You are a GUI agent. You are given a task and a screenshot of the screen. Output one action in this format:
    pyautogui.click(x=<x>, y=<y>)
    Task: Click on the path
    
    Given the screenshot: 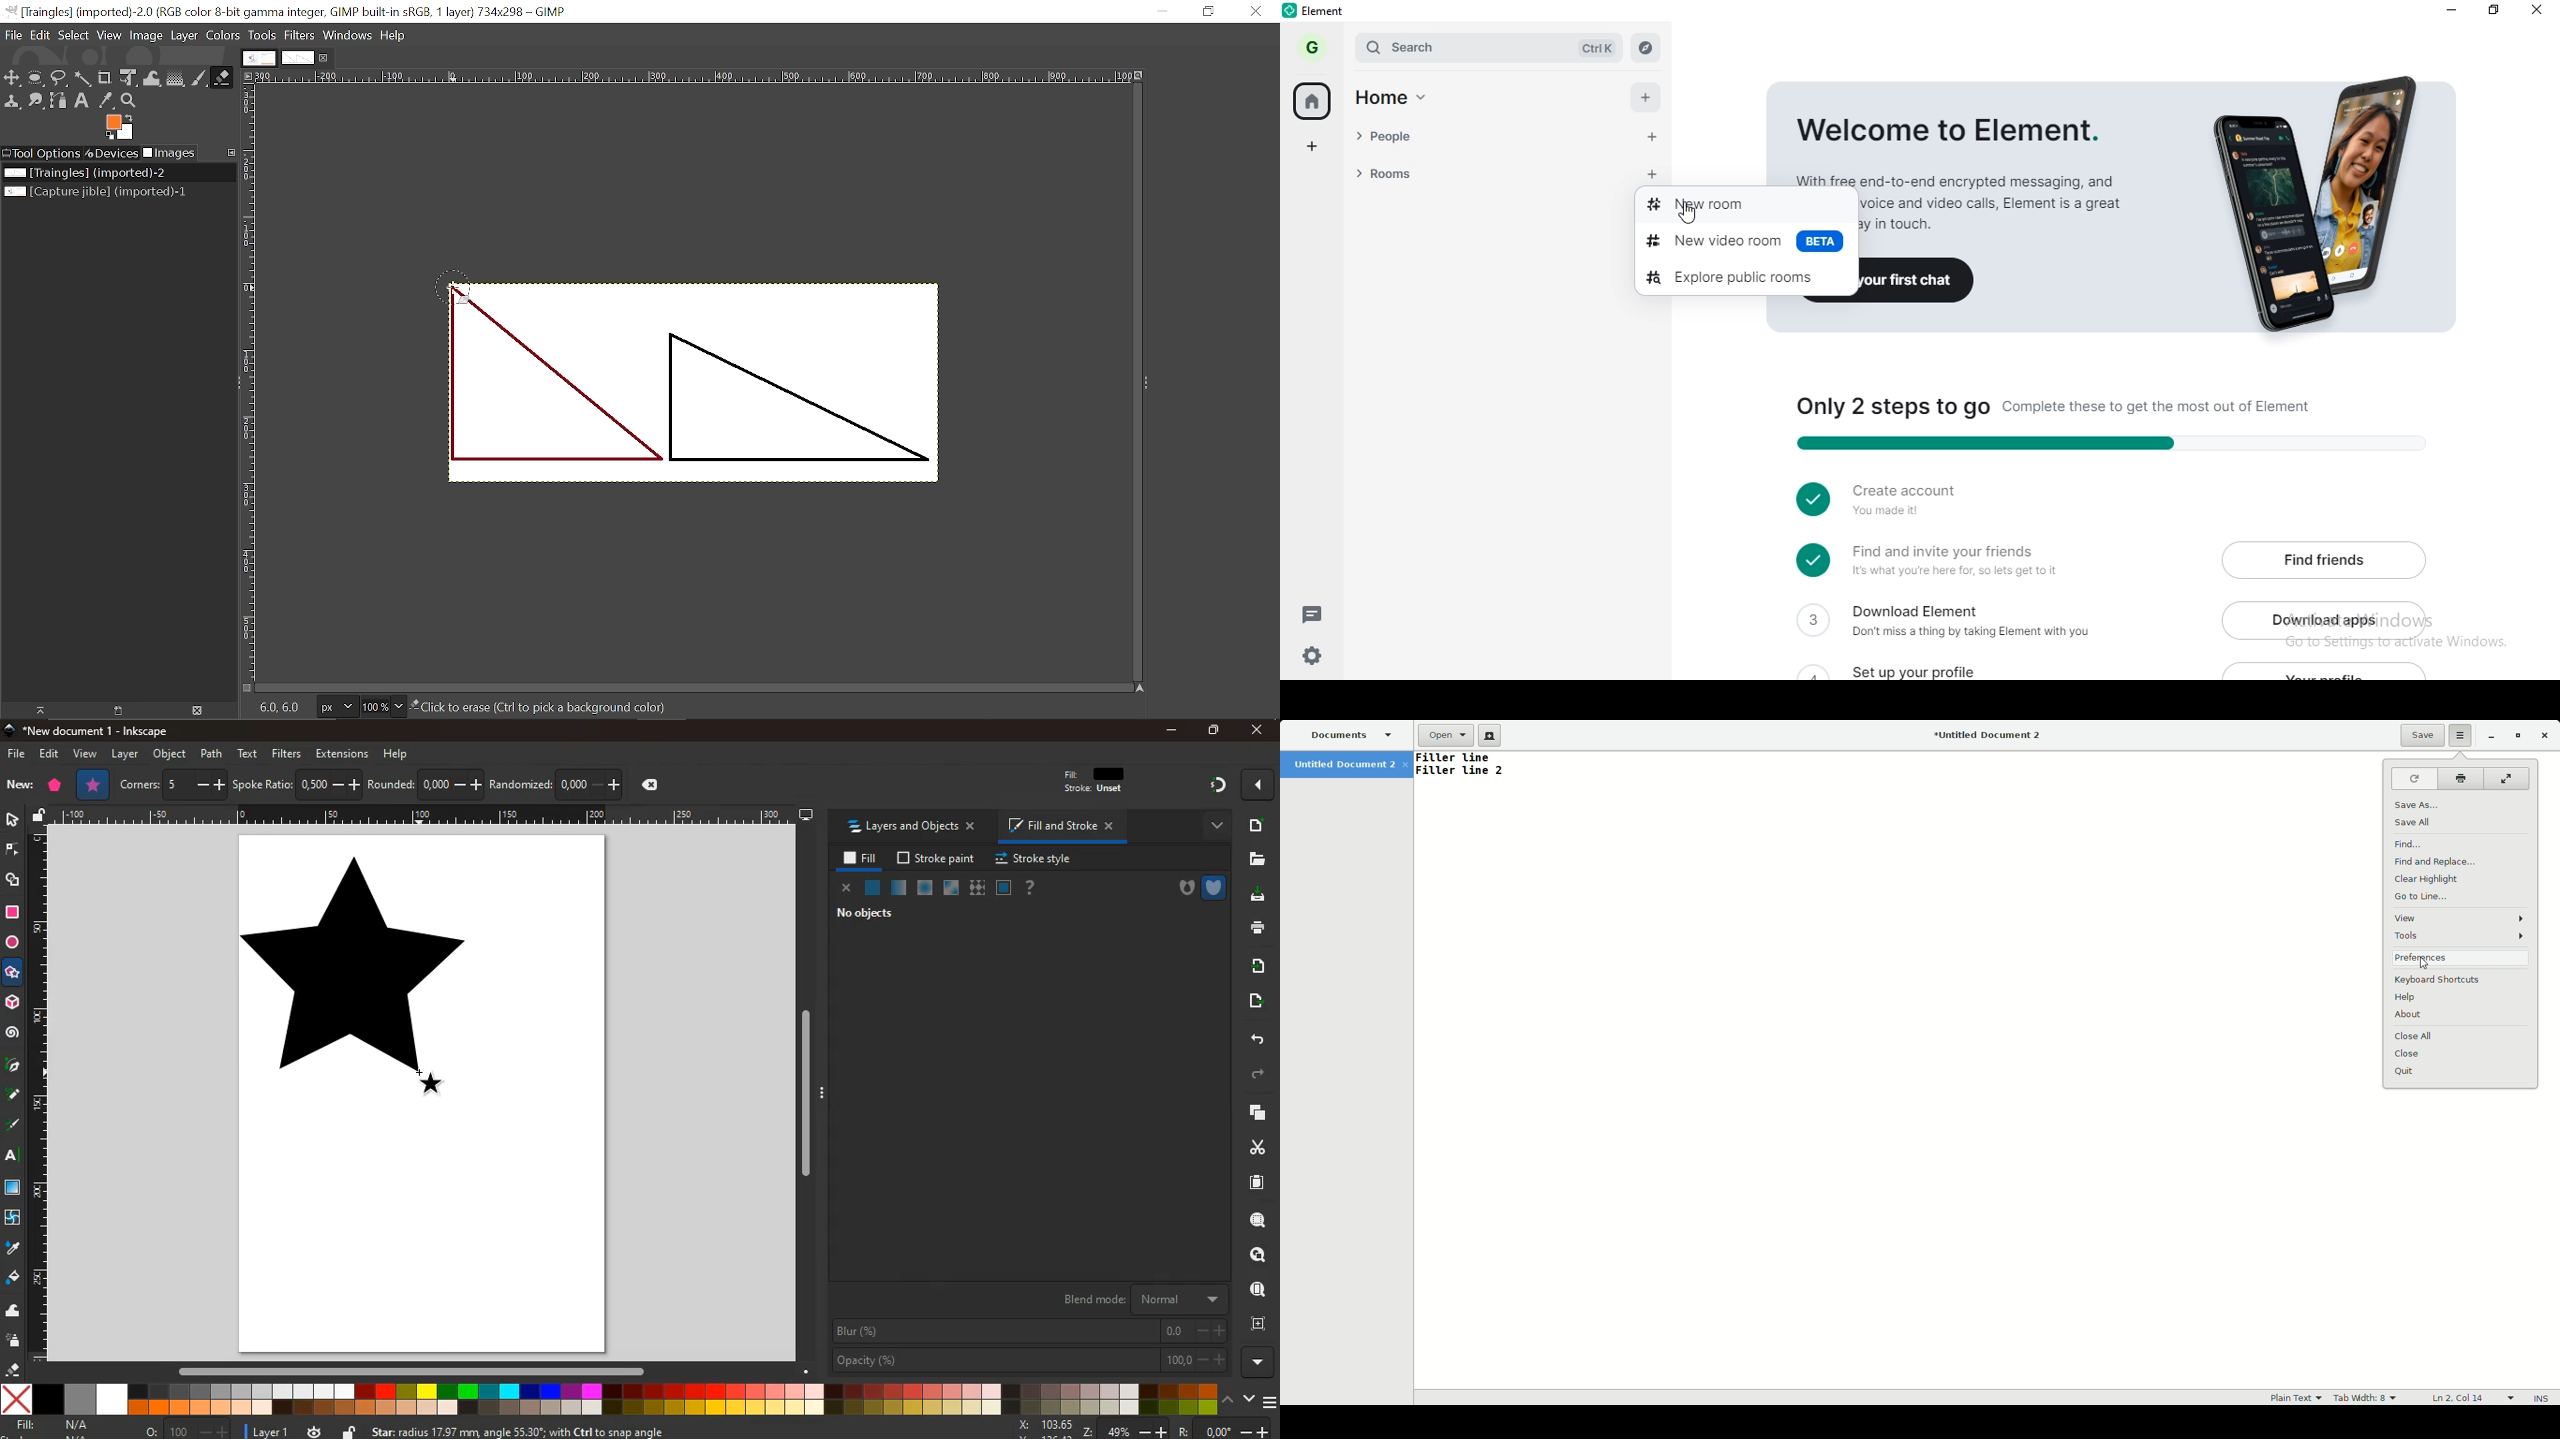 What is the action you would take?
    pyautogui.click(x=214, y=754)
    